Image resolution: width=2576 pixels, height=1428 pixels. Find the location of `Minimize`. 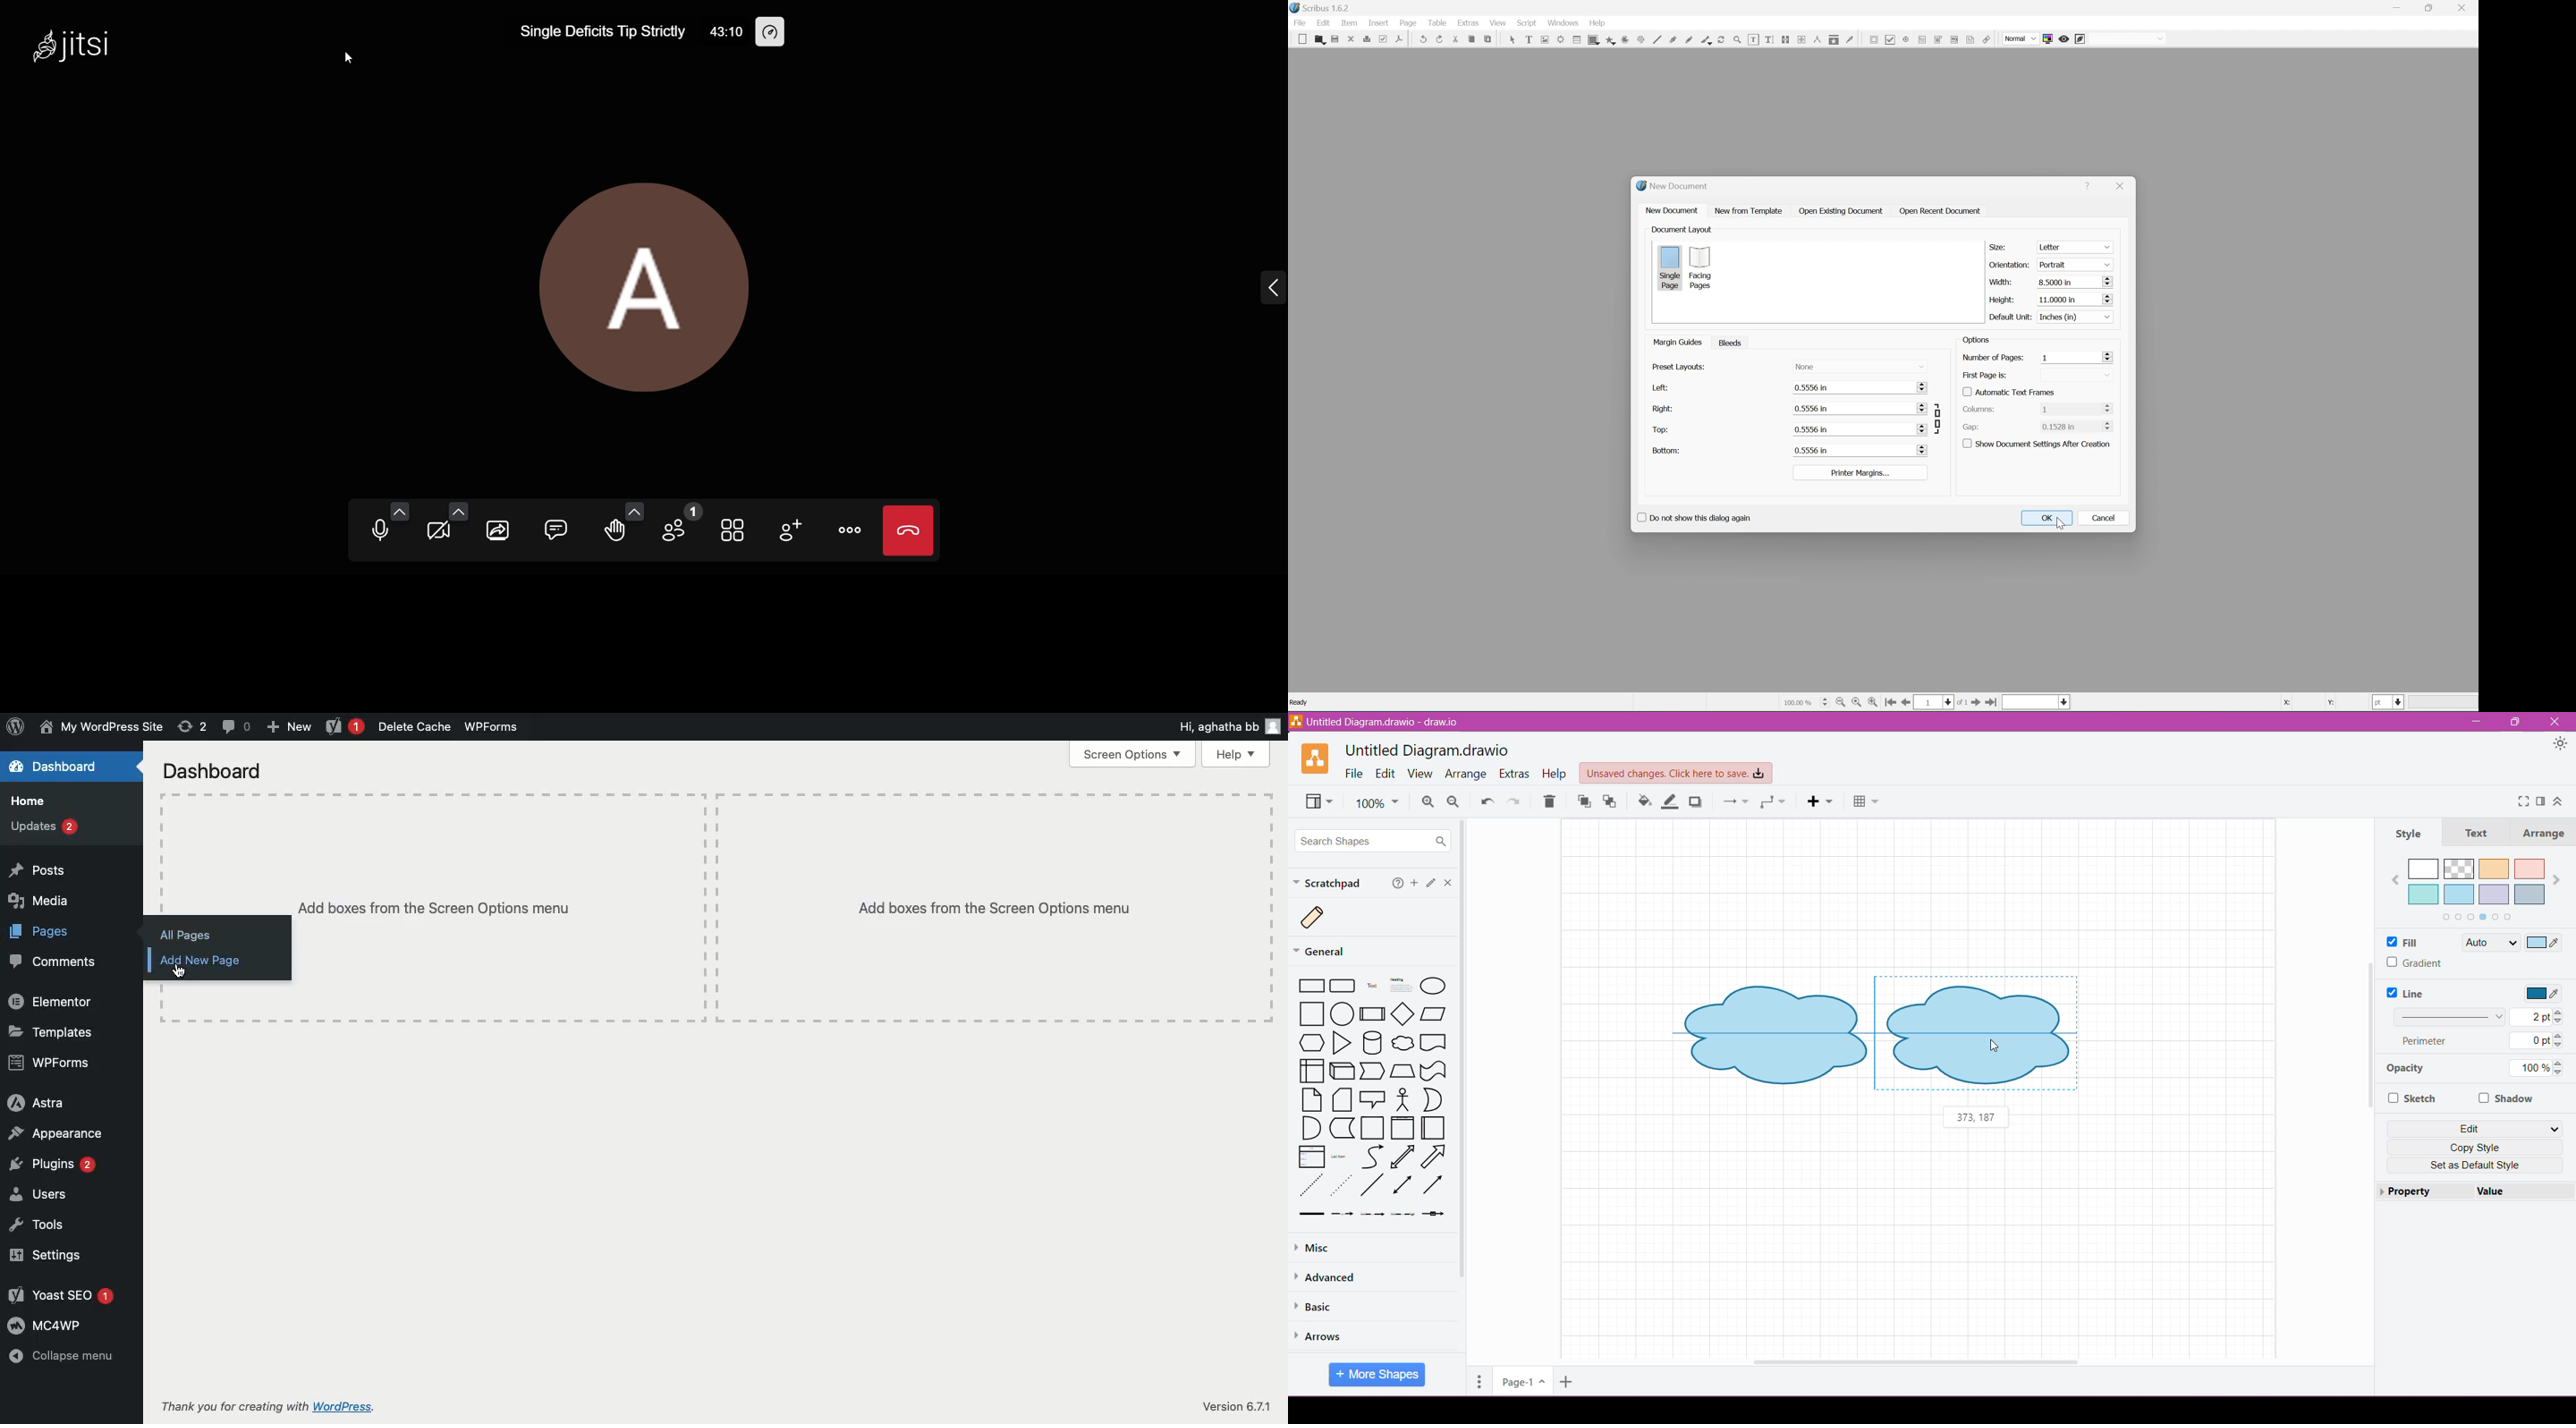

Minimize is located at coordinates (2475, 722).